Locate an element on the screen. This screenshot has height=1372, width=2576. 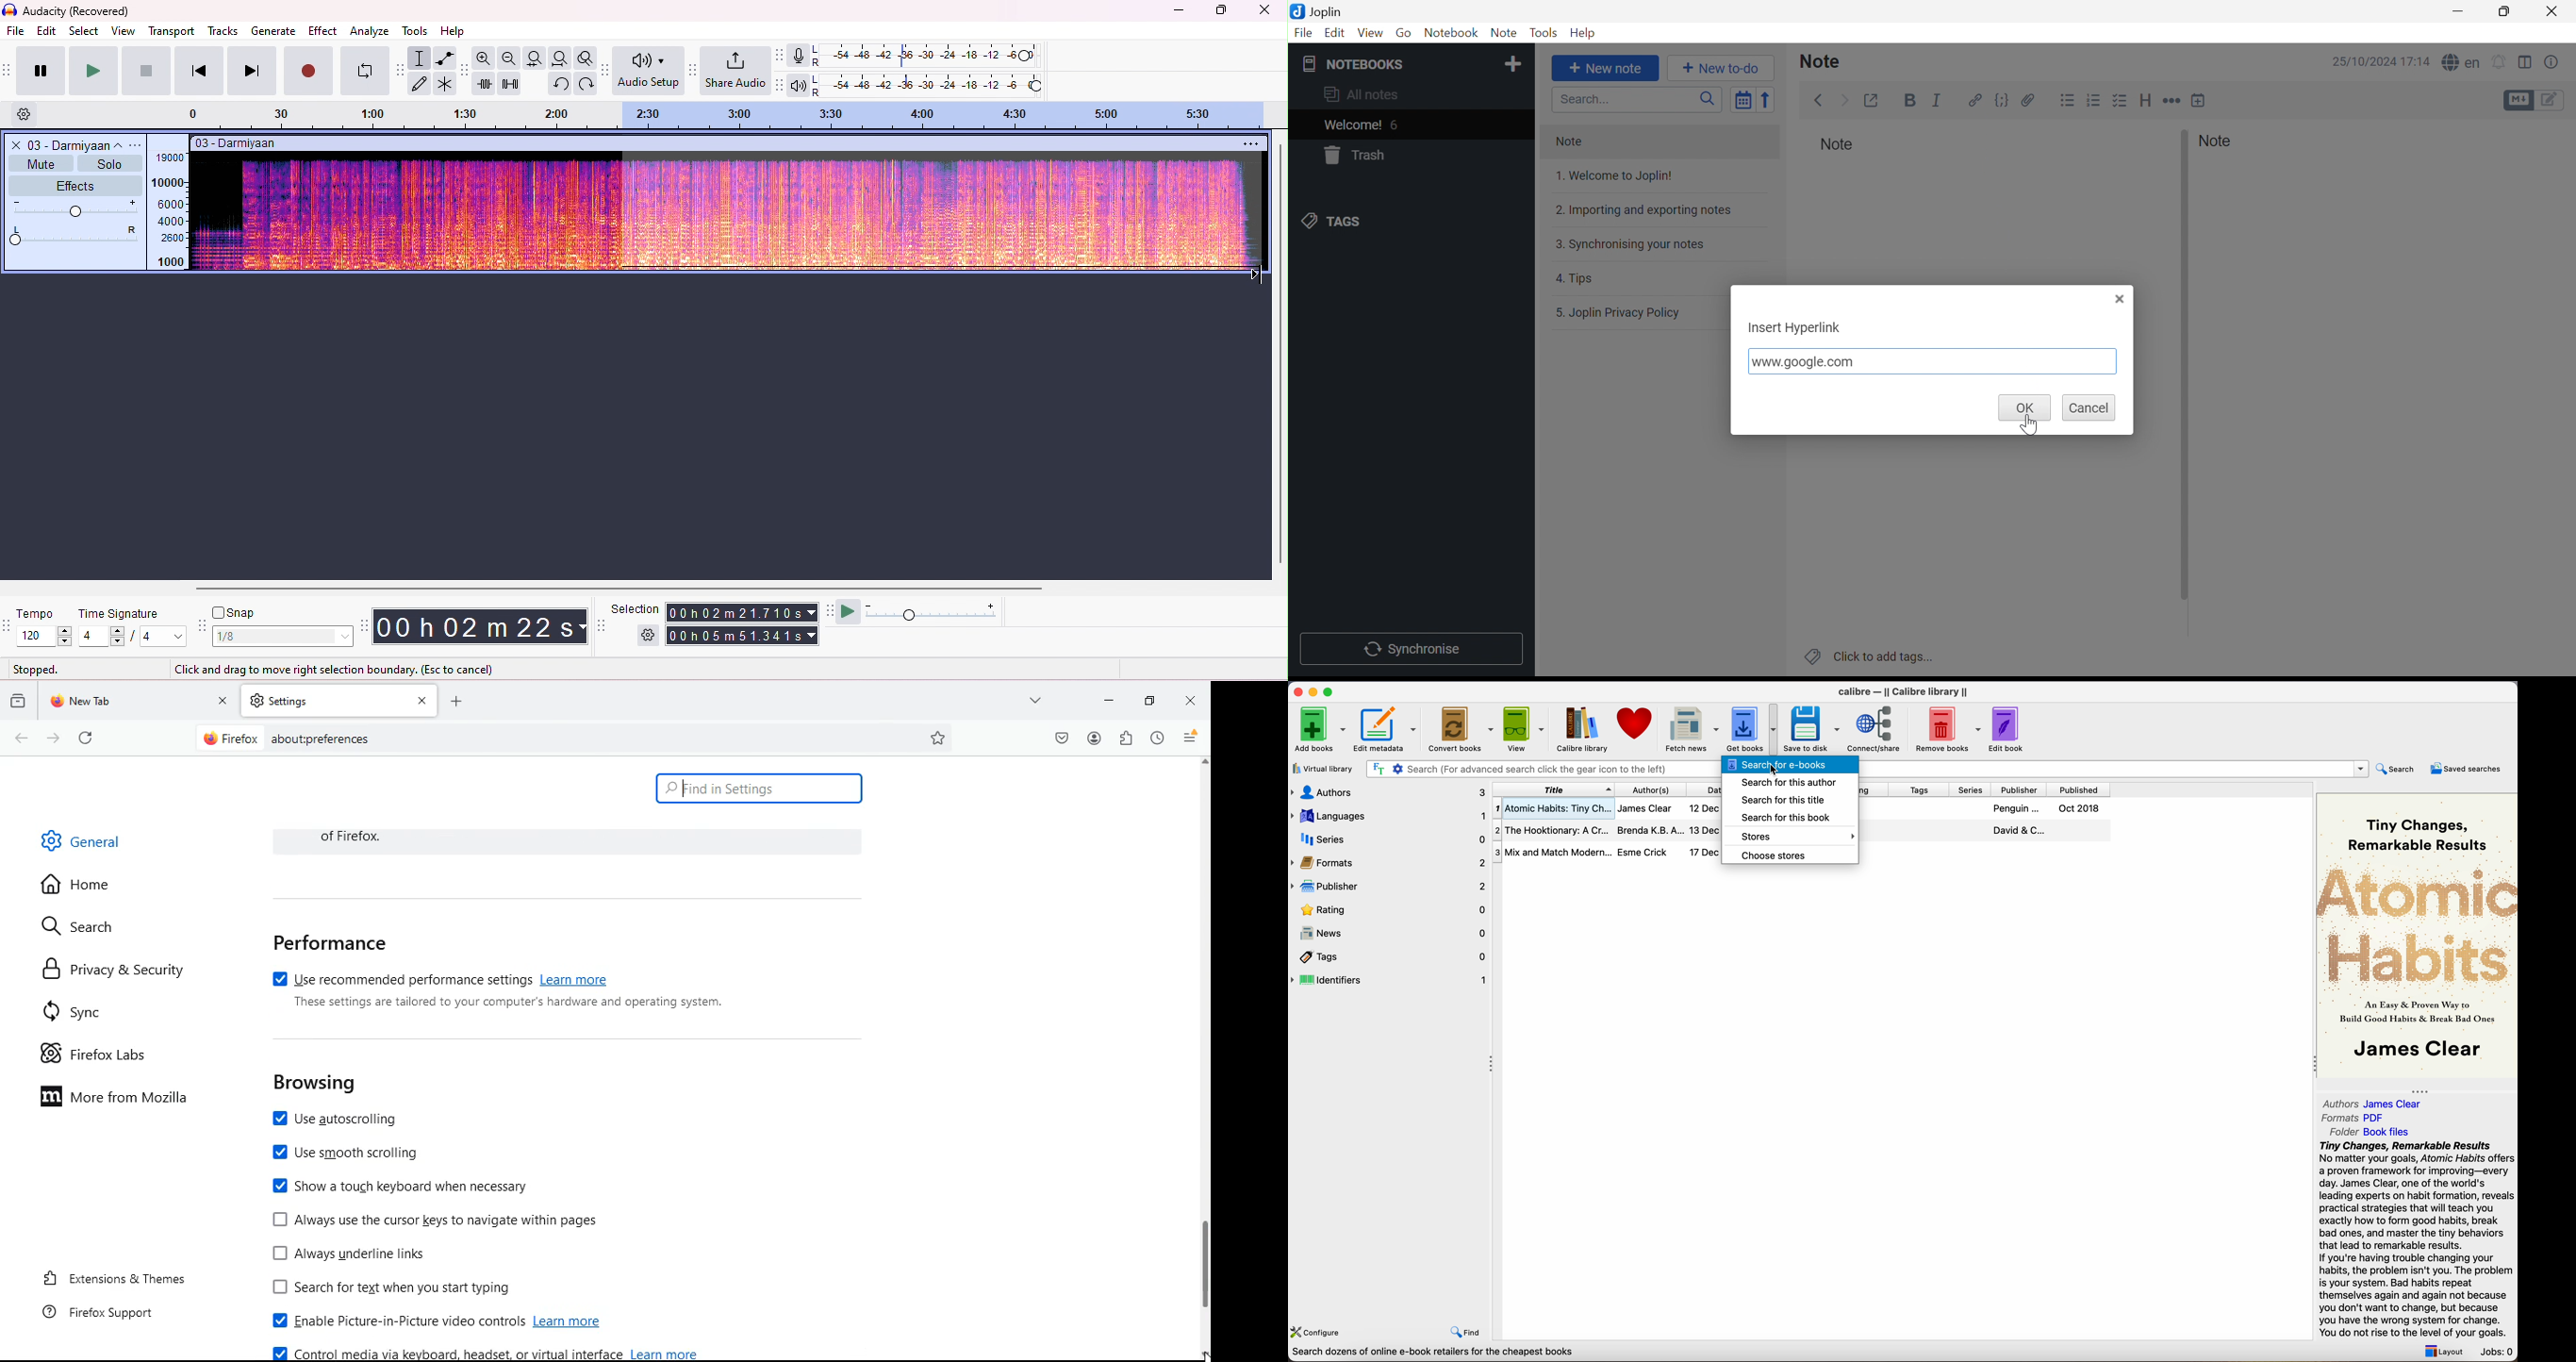
www.google.com is located at coordinates (1933, 360).